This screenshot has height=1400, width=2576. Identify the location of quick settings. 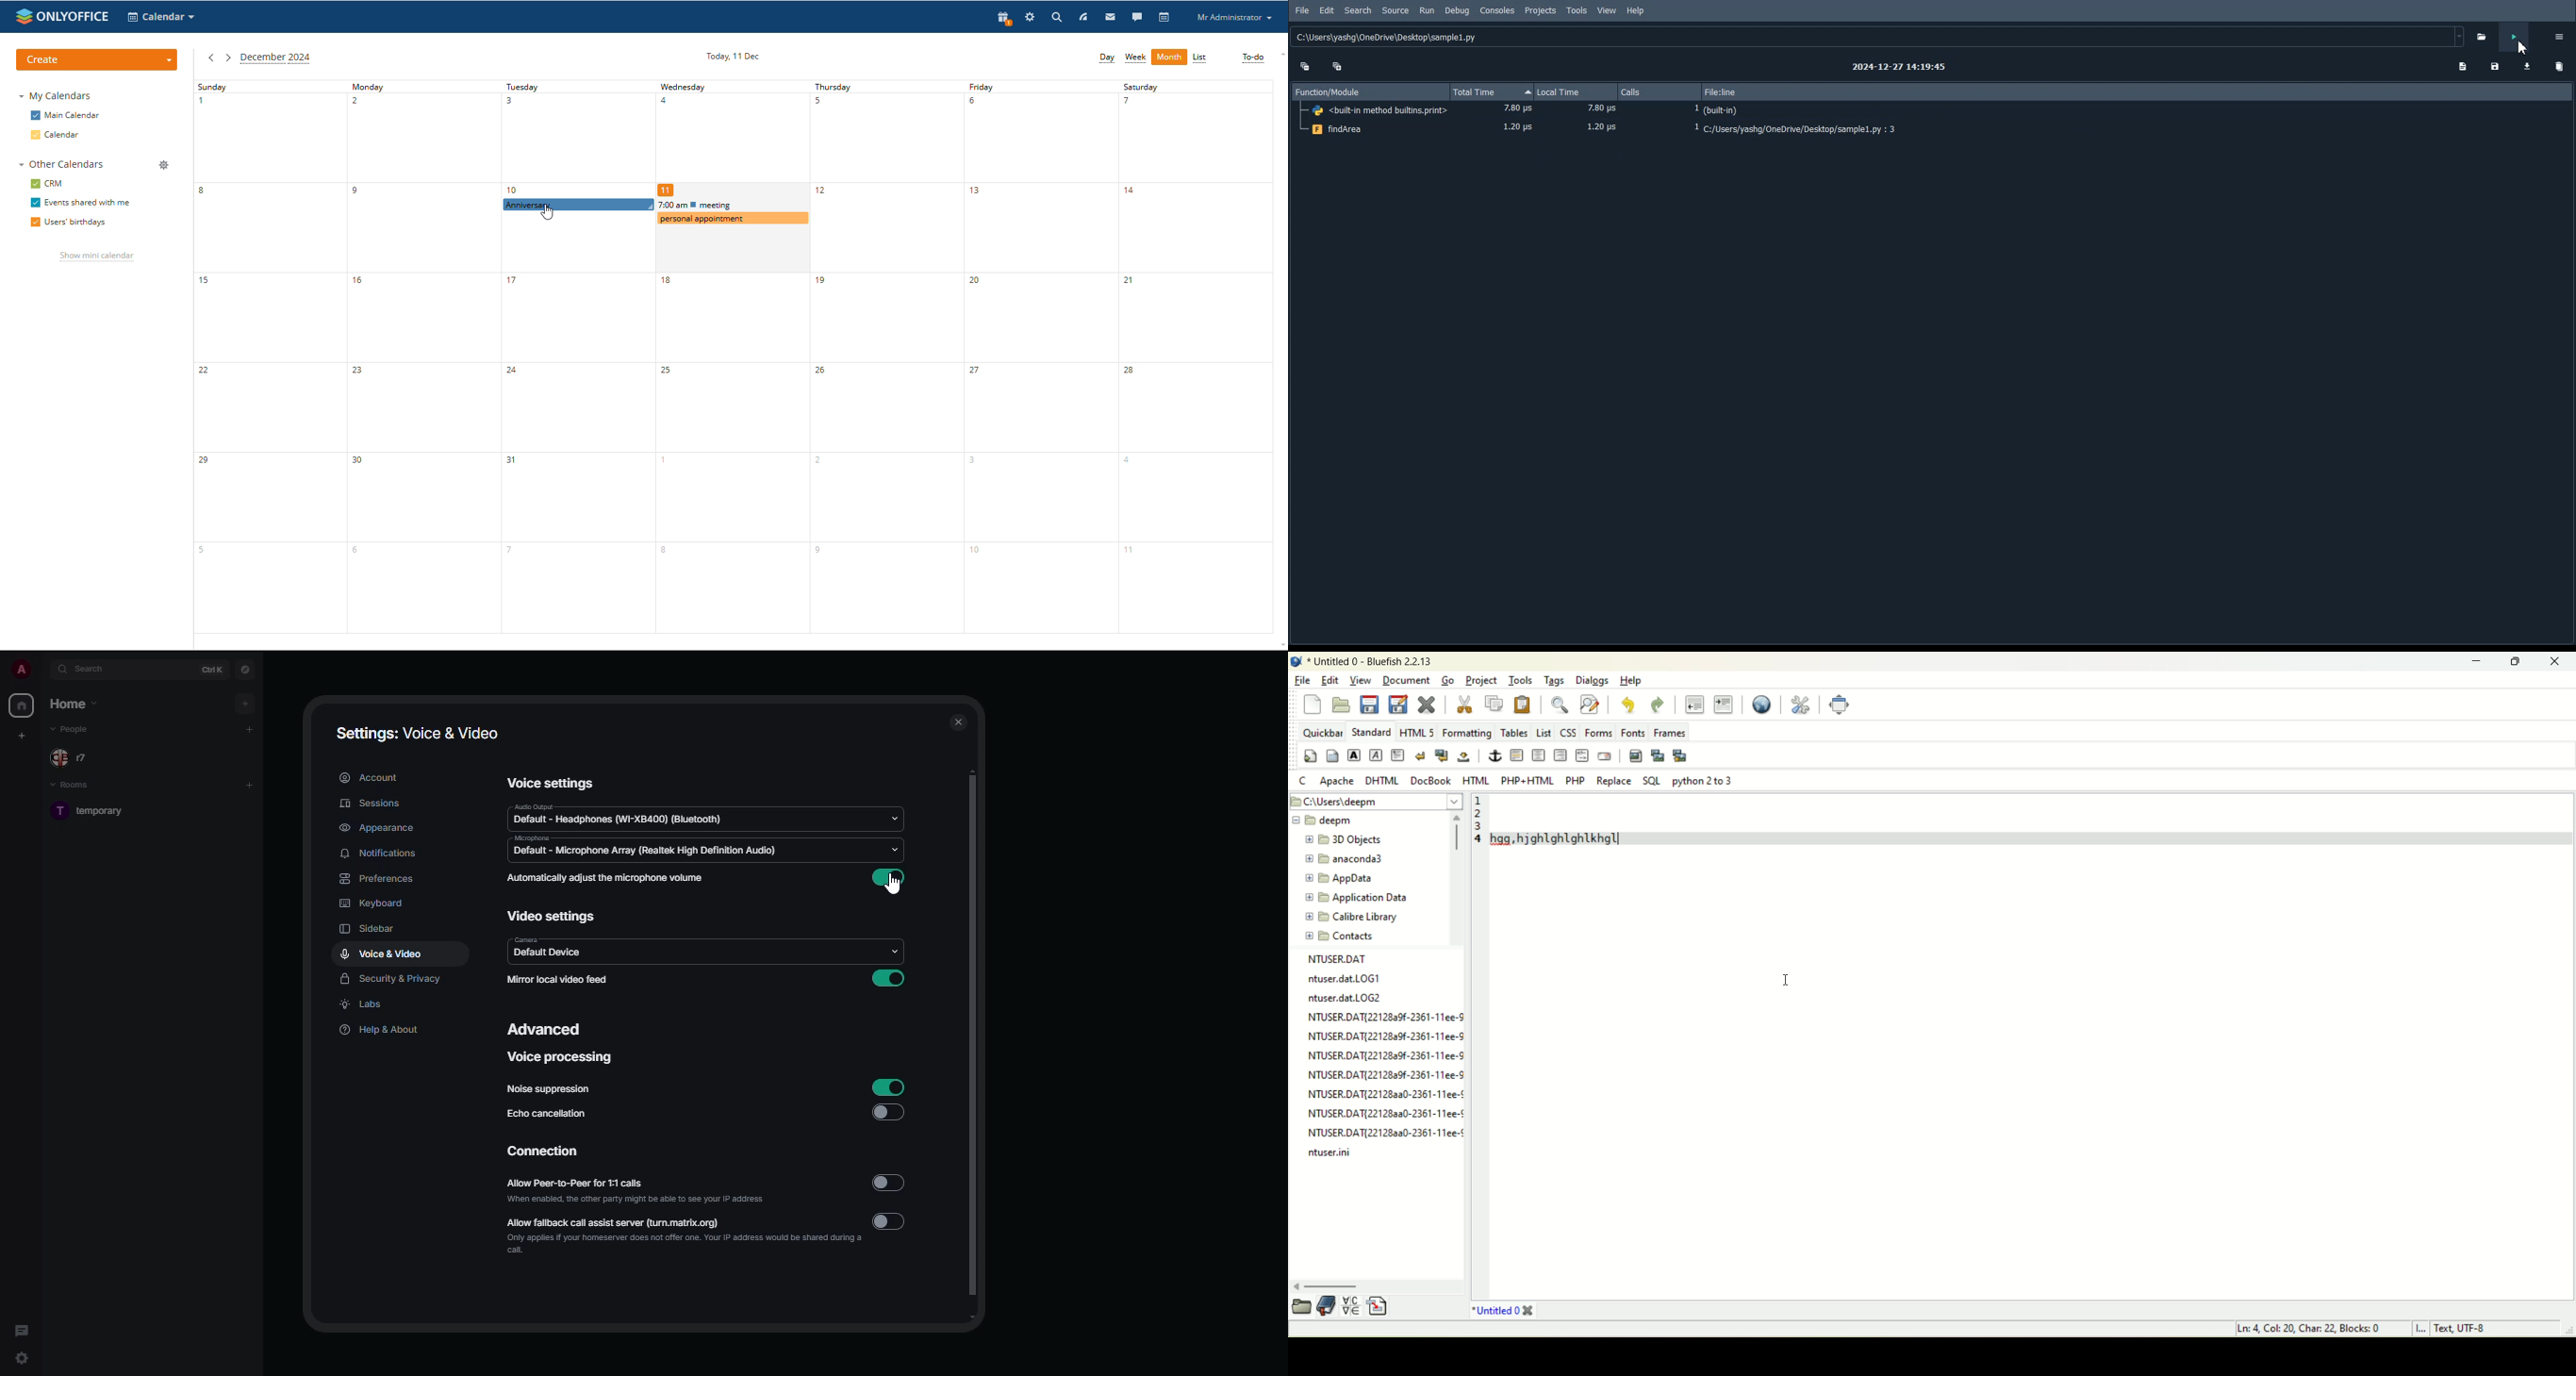
(23, 1358).